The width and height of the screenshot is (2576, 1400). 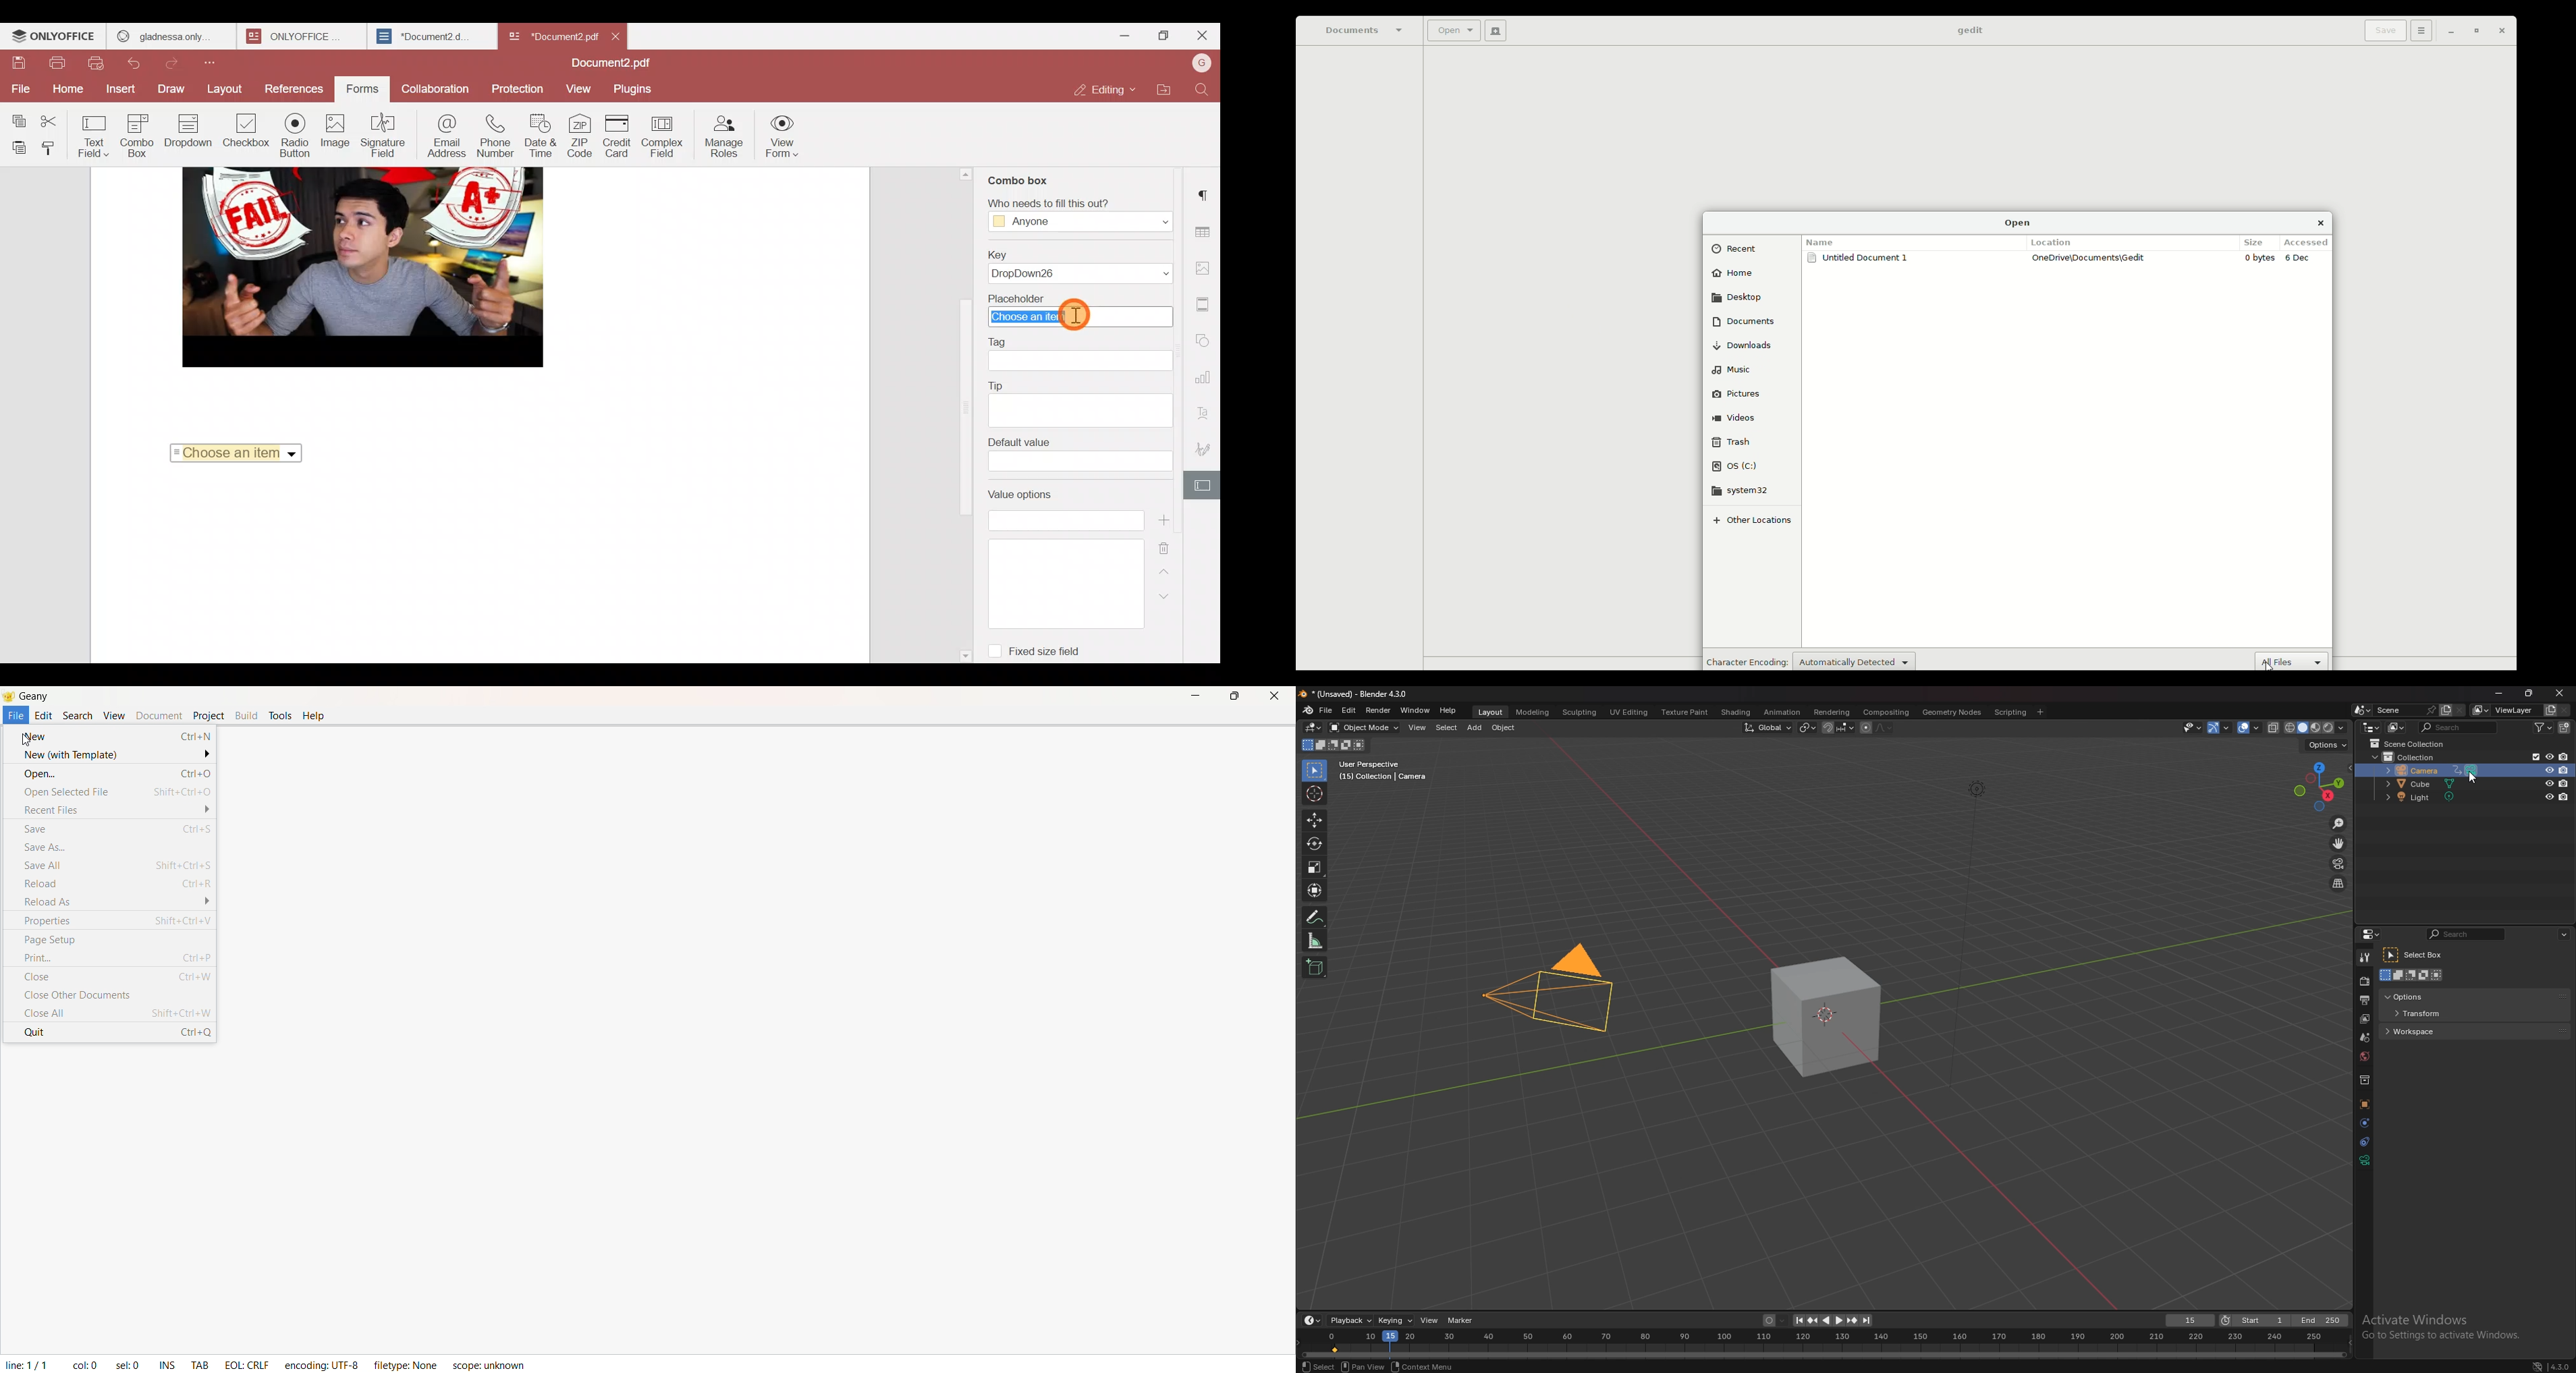 What do you see at coordinates (1202, 92) in the screenshot?
I see `Find` at bounding box center [1202, 92].